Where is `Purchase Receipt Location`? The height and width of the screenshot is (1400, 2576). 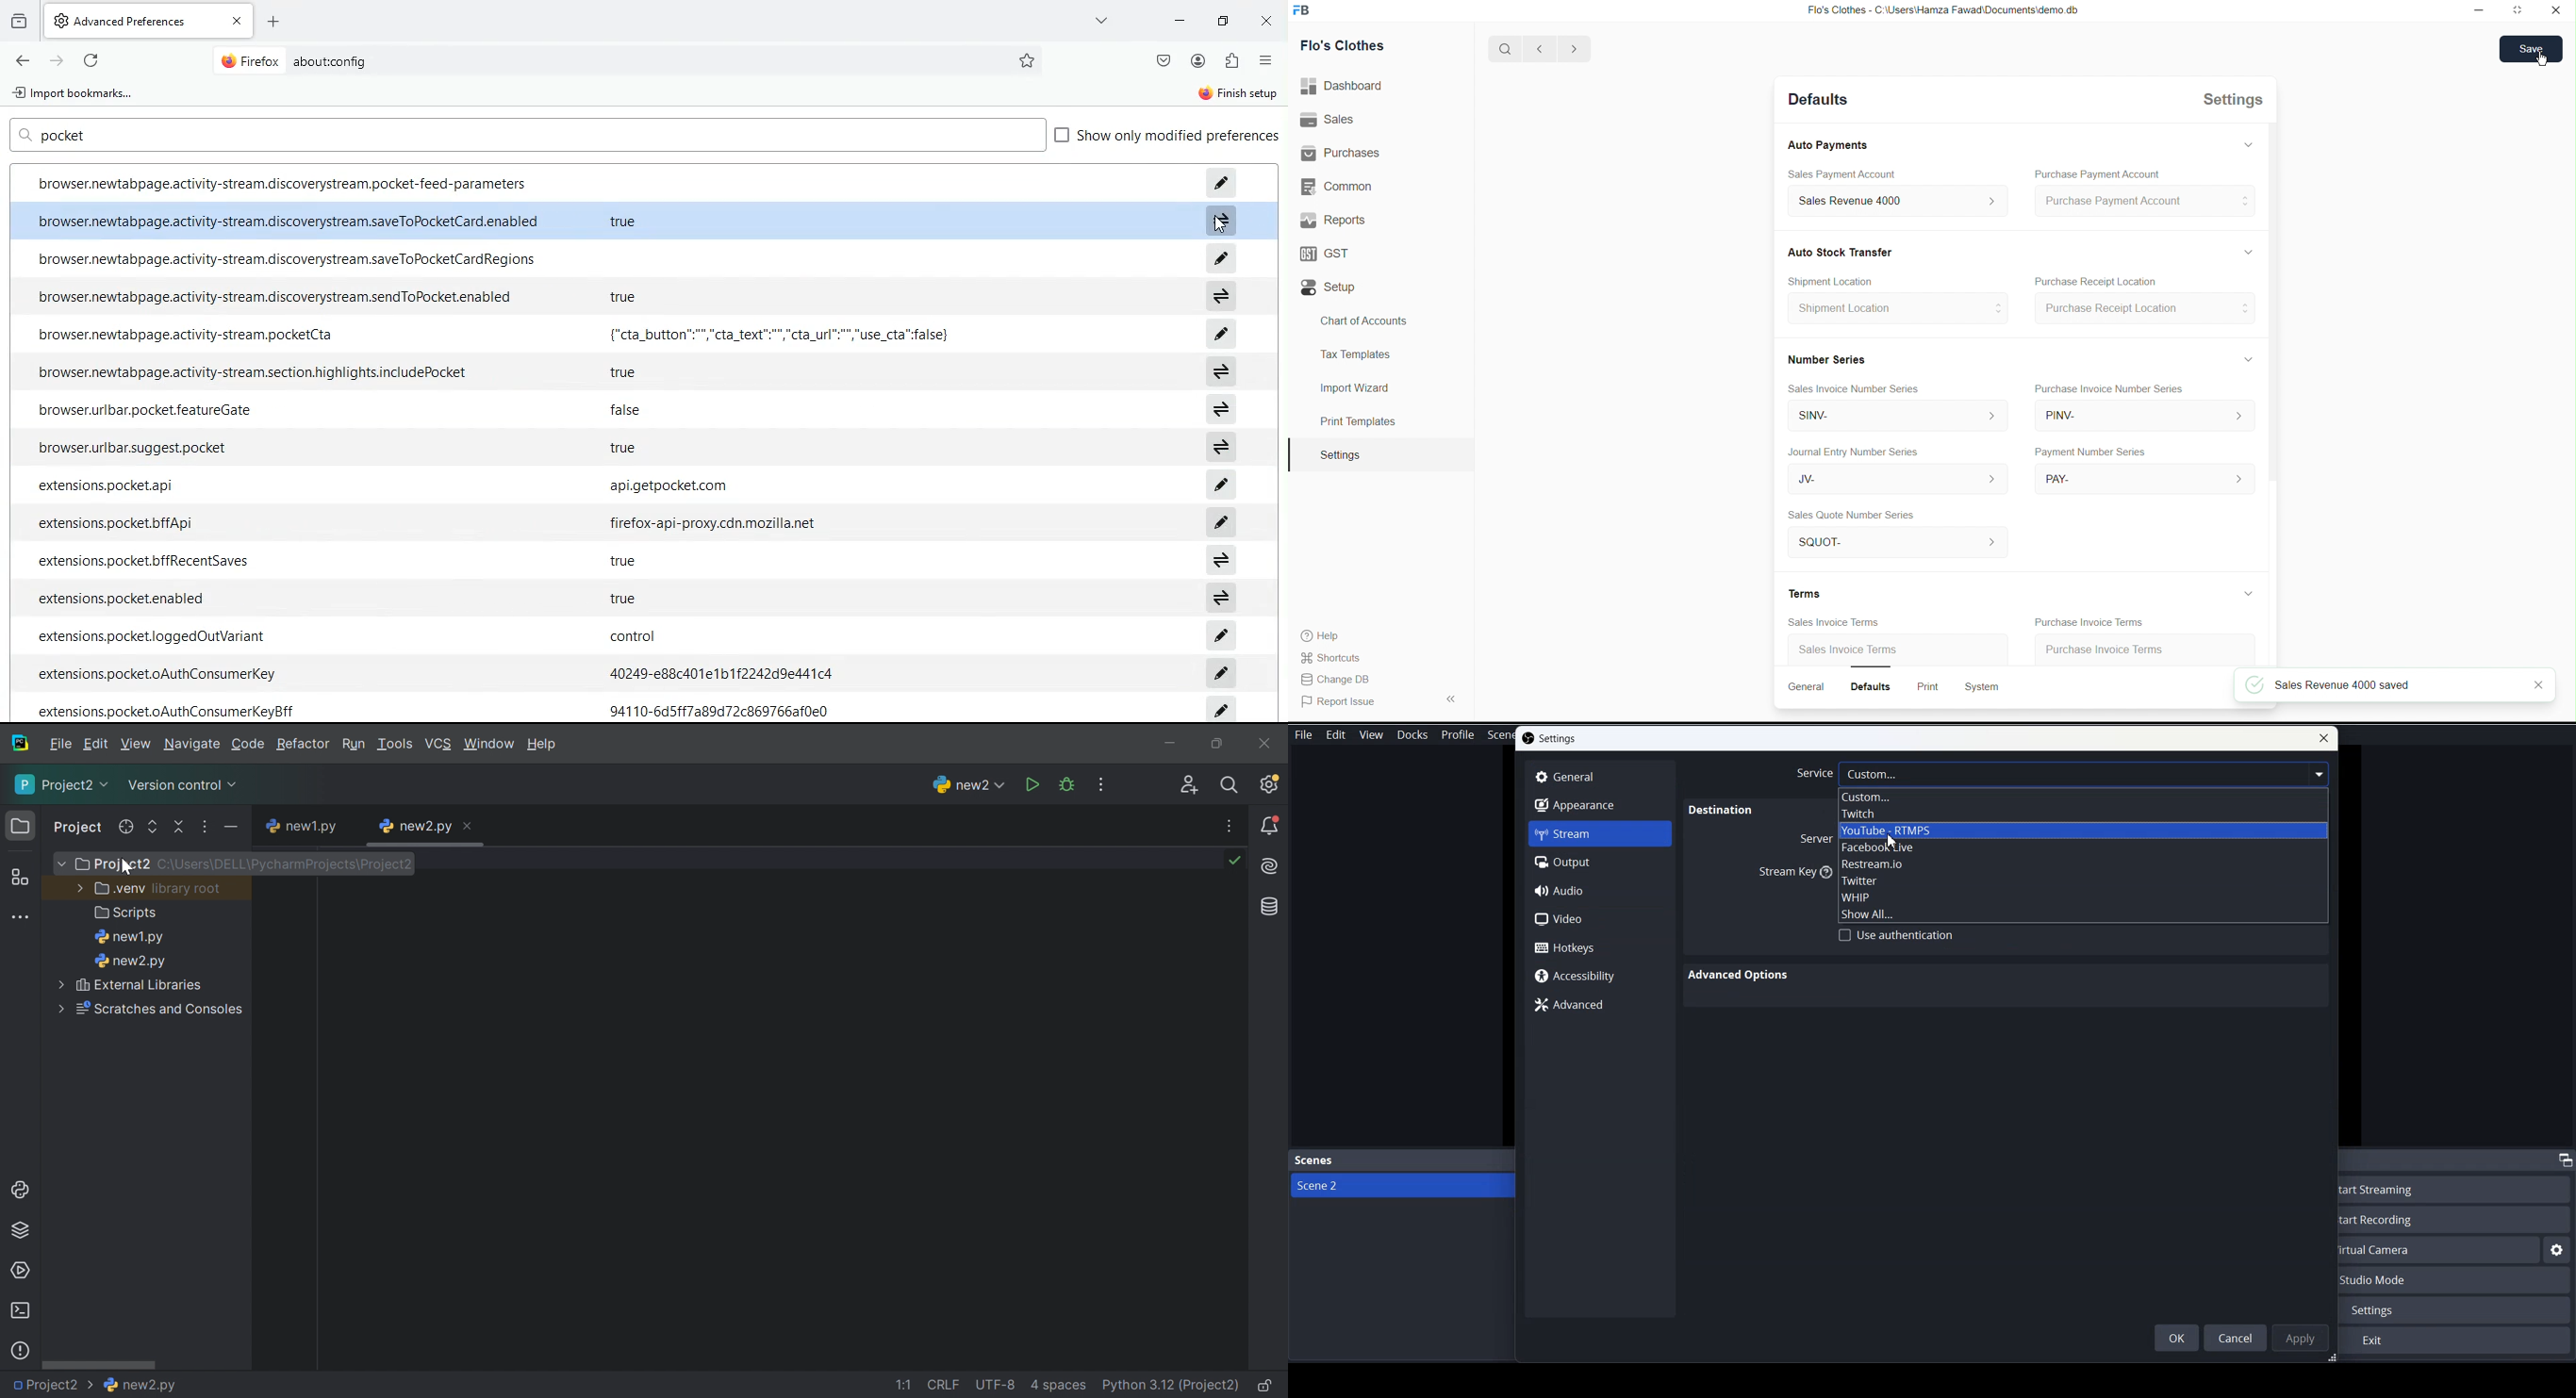
Purchase Receipt Location is located at coordinates (2147, 307).